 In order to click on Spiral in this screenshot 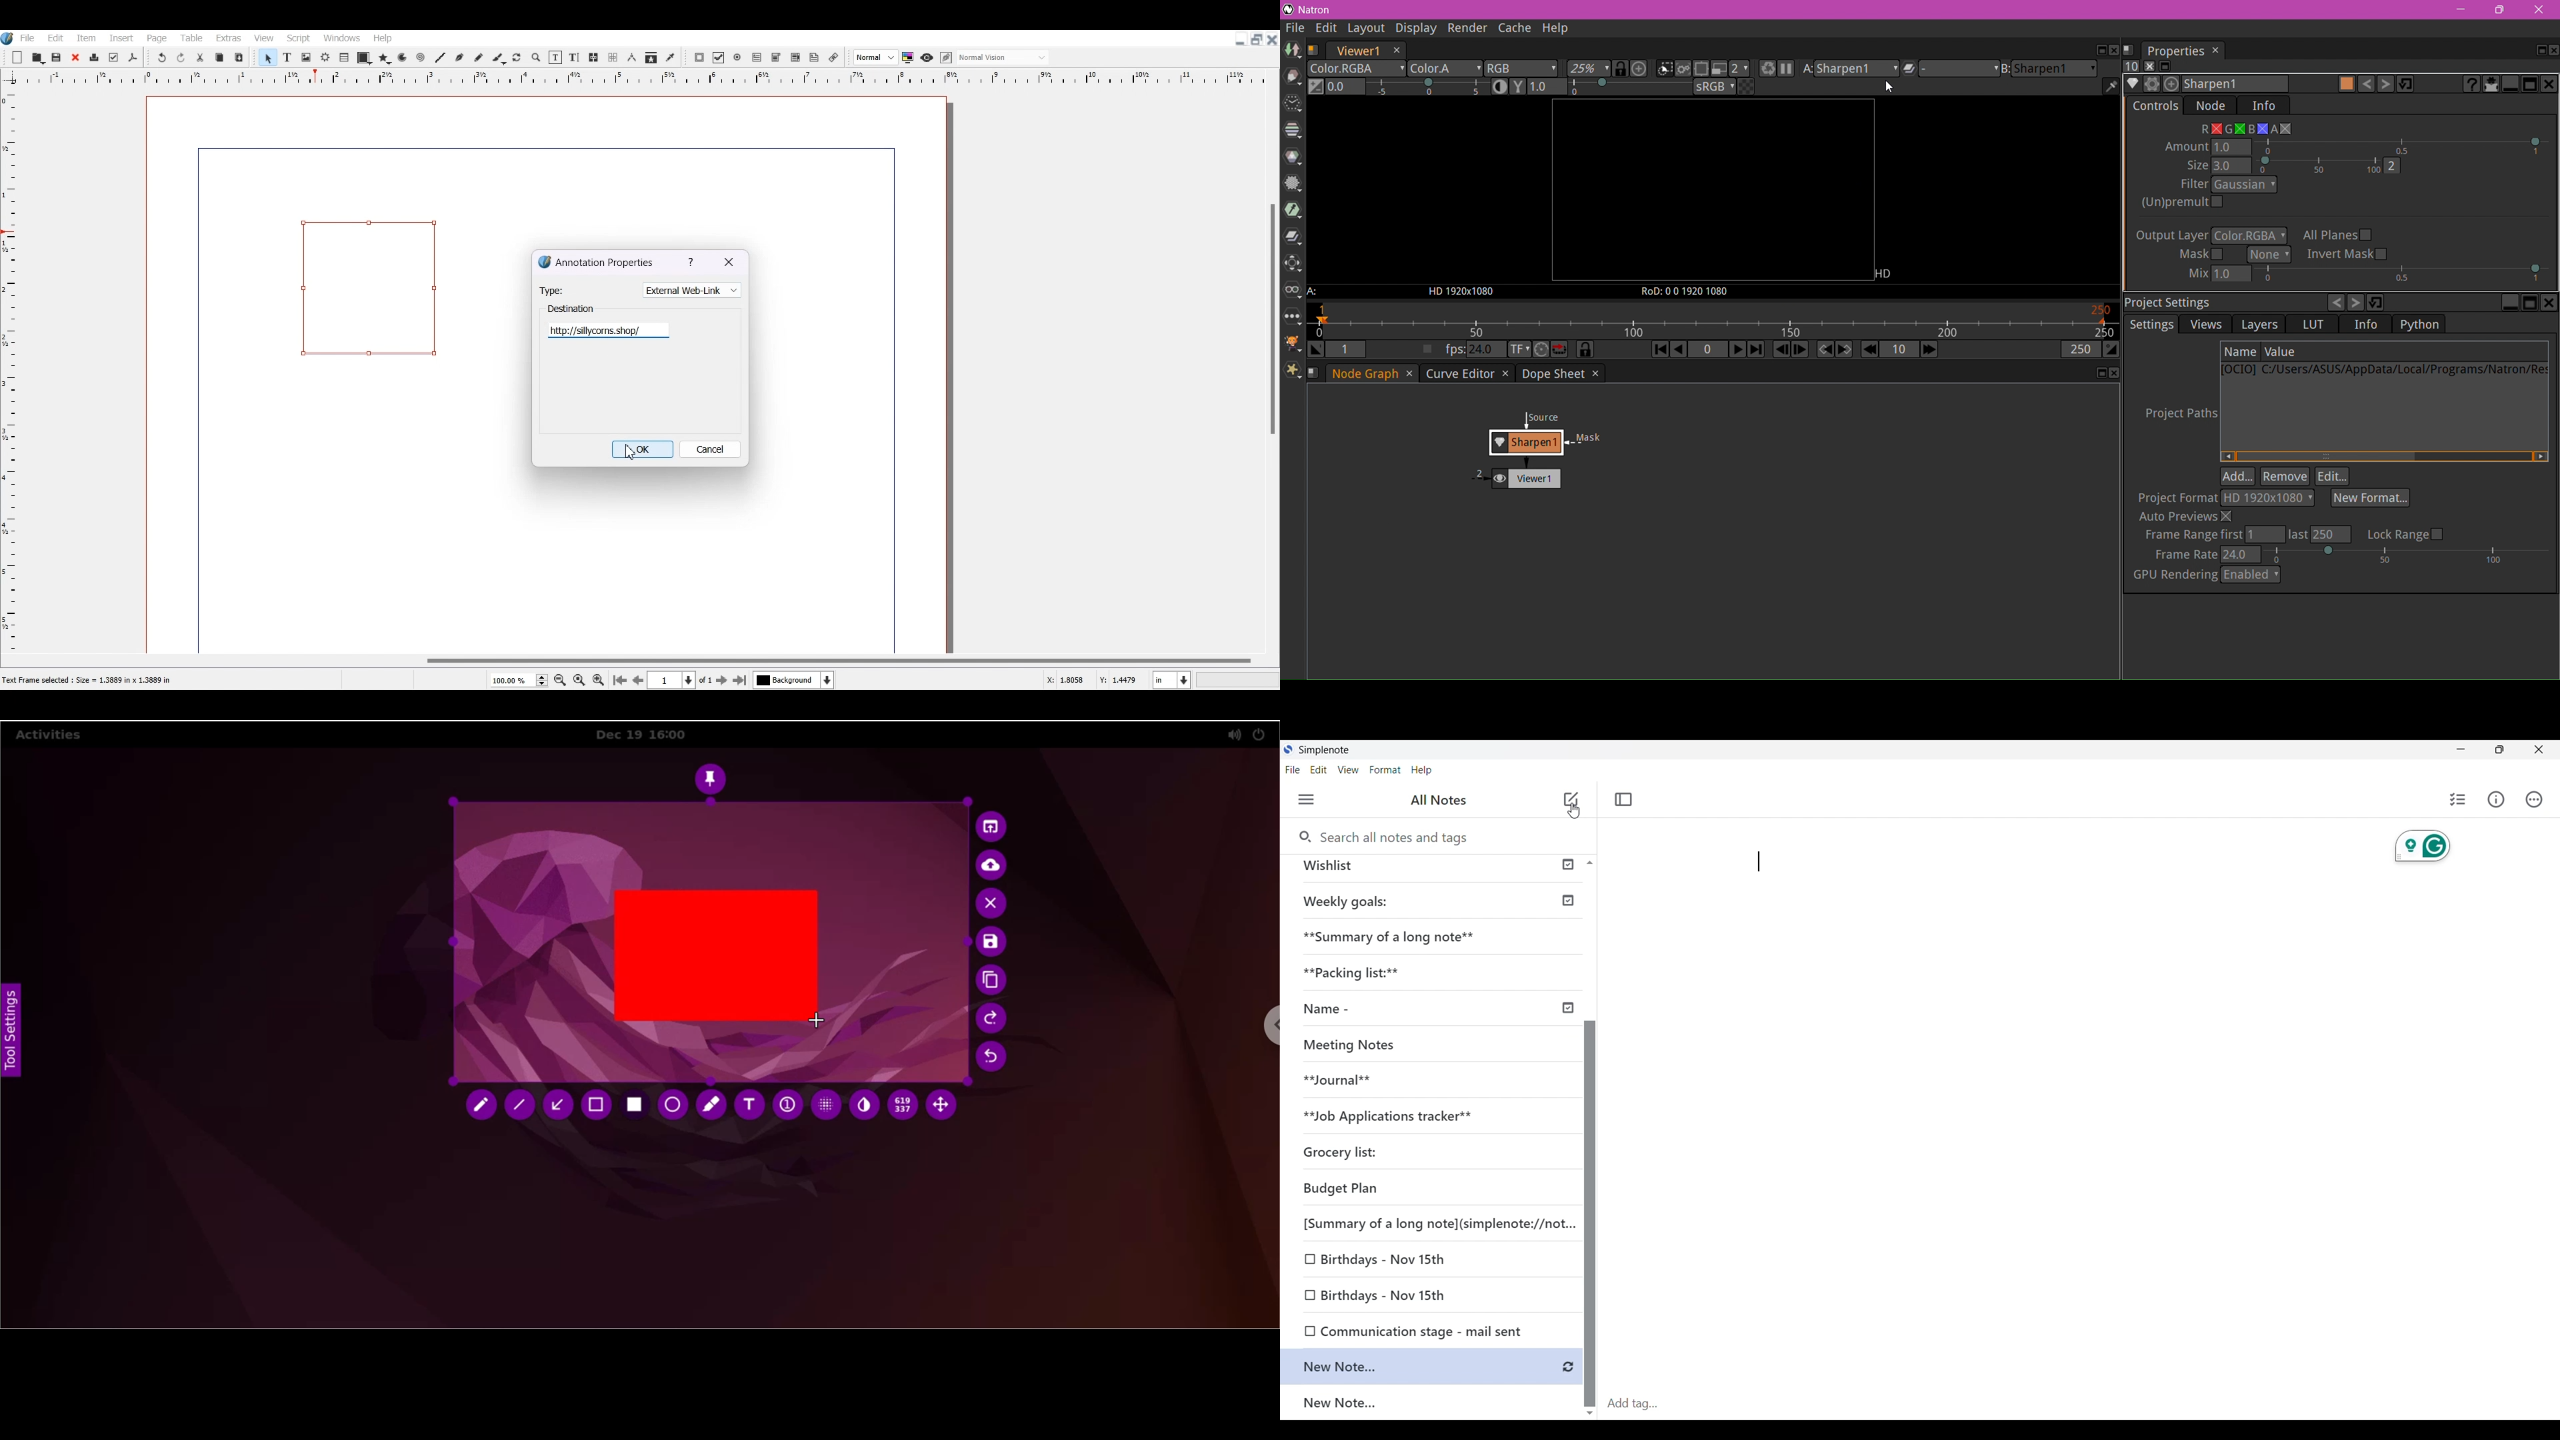, I will do `click(420, 58)`.